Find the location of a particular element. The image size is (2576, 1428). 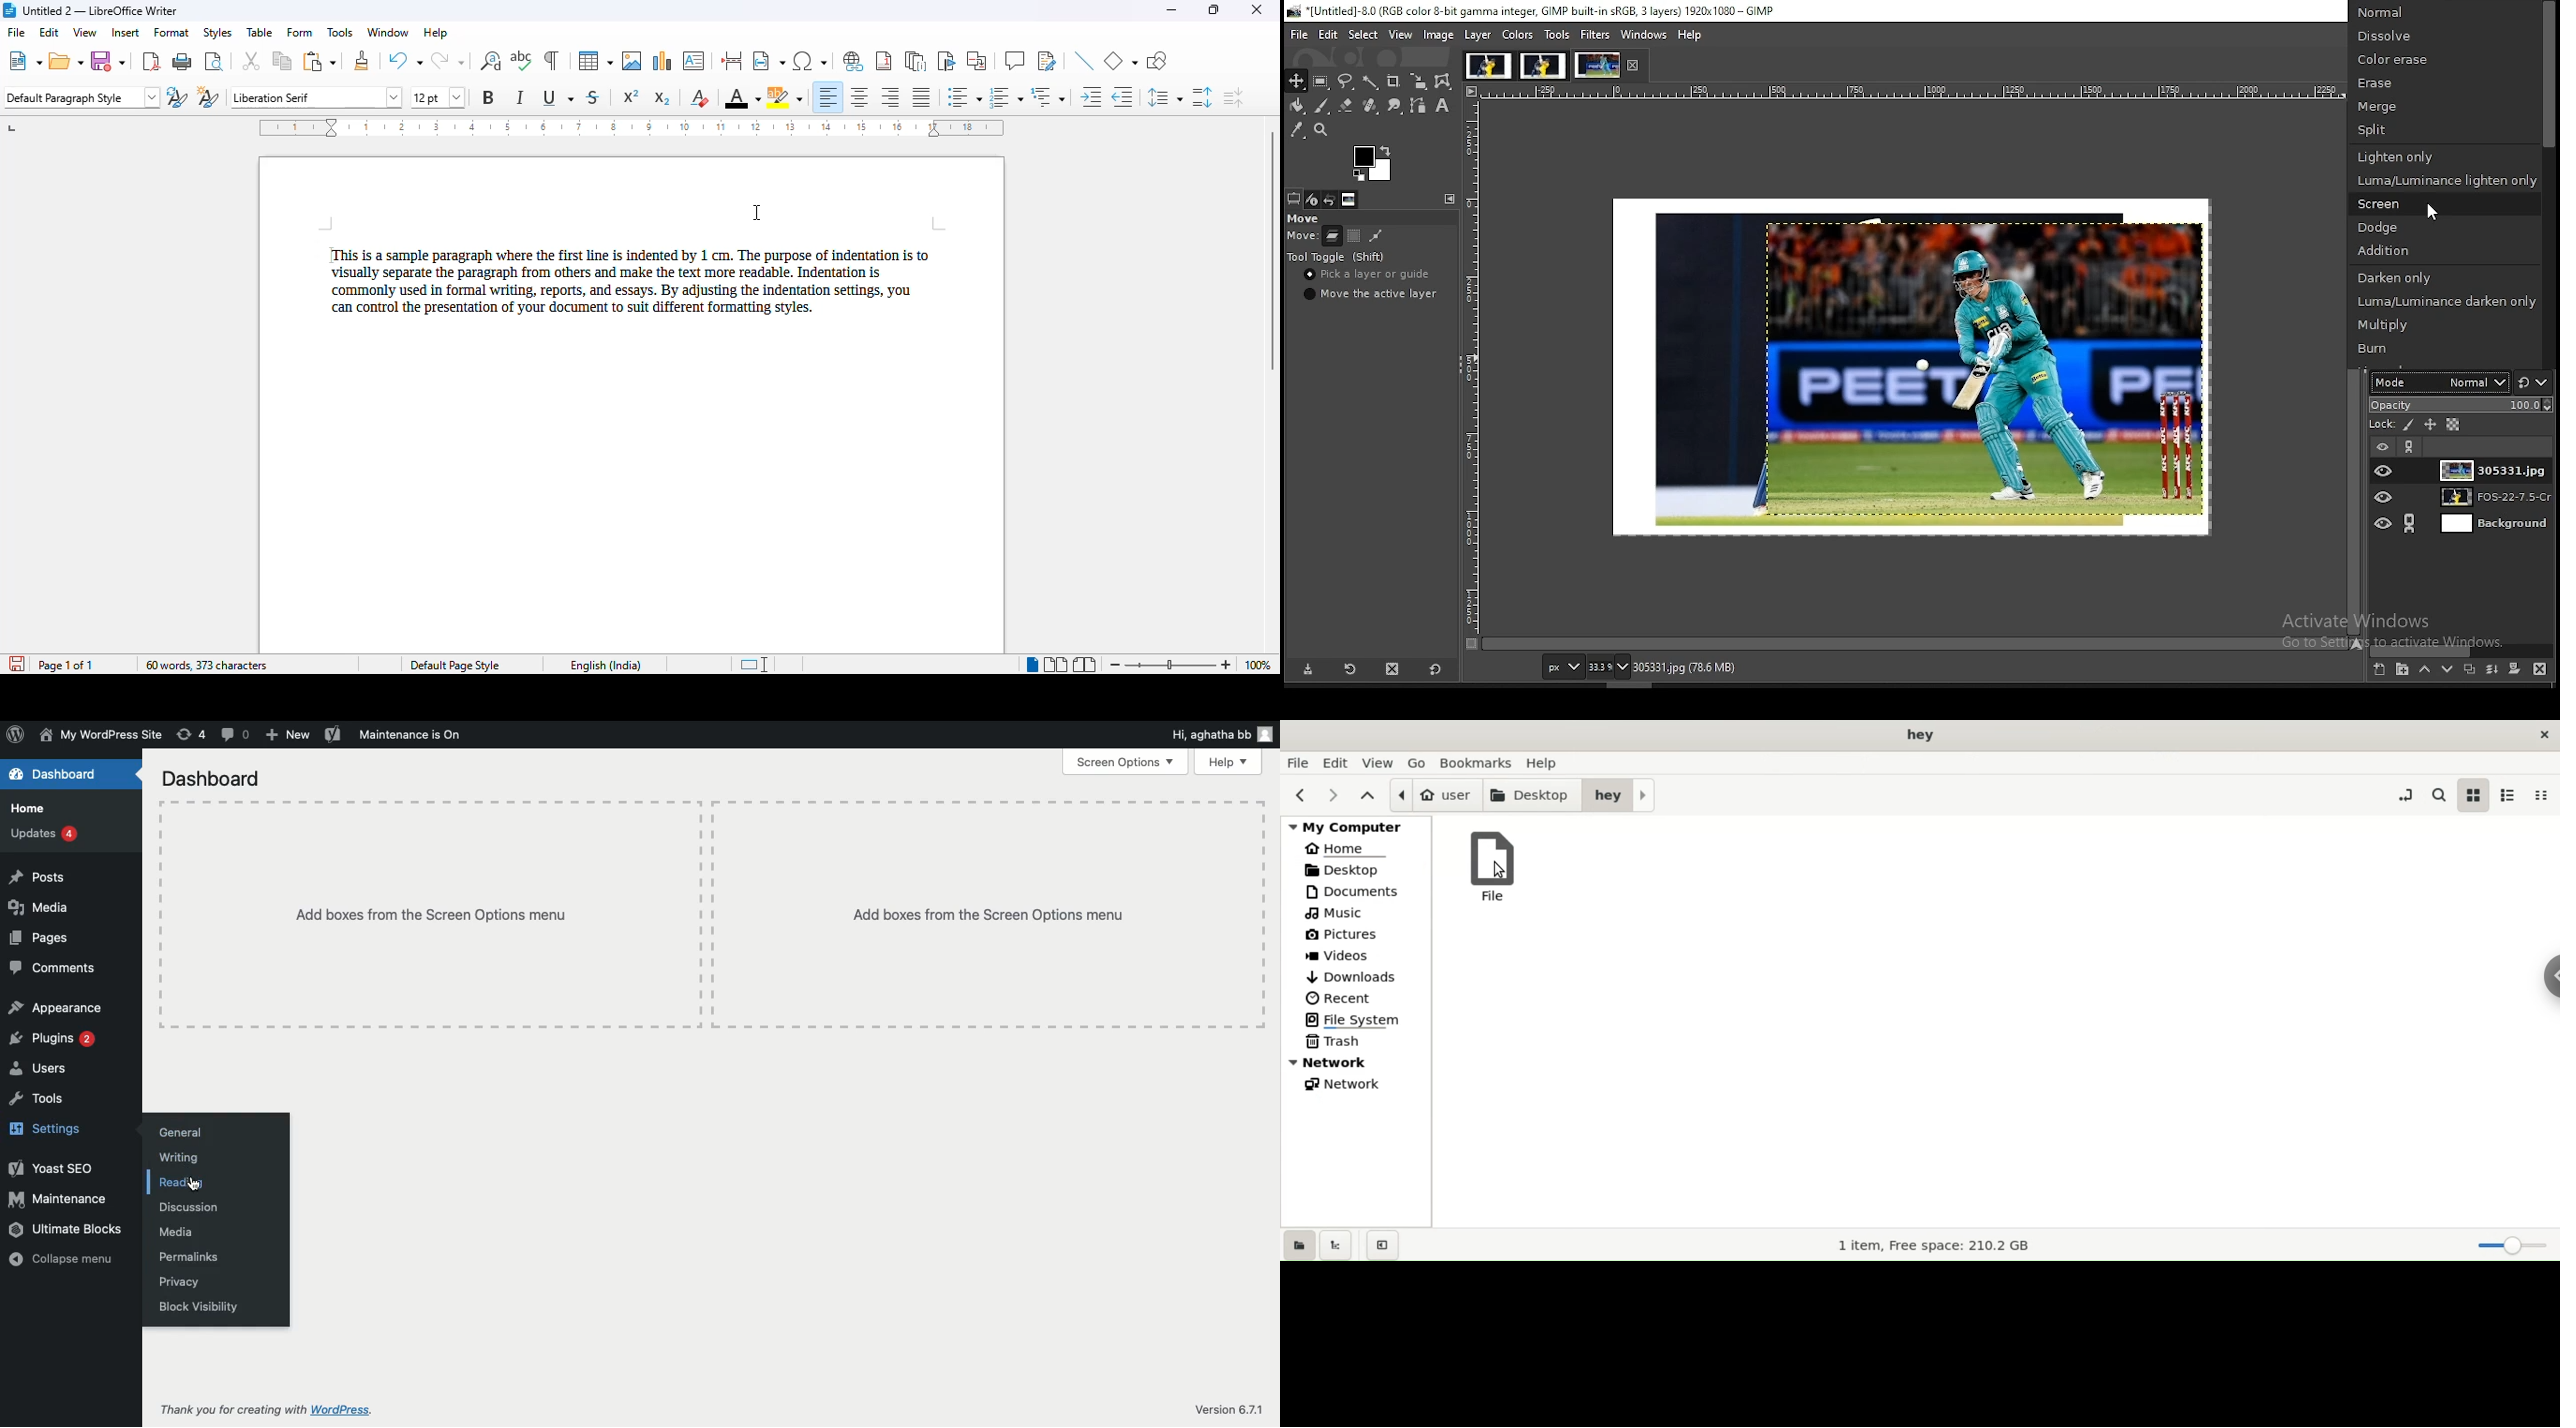

This is a sample paragraph where the first line is indented by 1 cm. The purpose of indentation is tovisually separate the paragraph from others and make the text more readable. Indentation iscommonly used in formal writing, reports, and essays. By adjusting the indentation settings, youcan control the presentation of your document to suit different formatting styles. is located at coordinates (630, 285).